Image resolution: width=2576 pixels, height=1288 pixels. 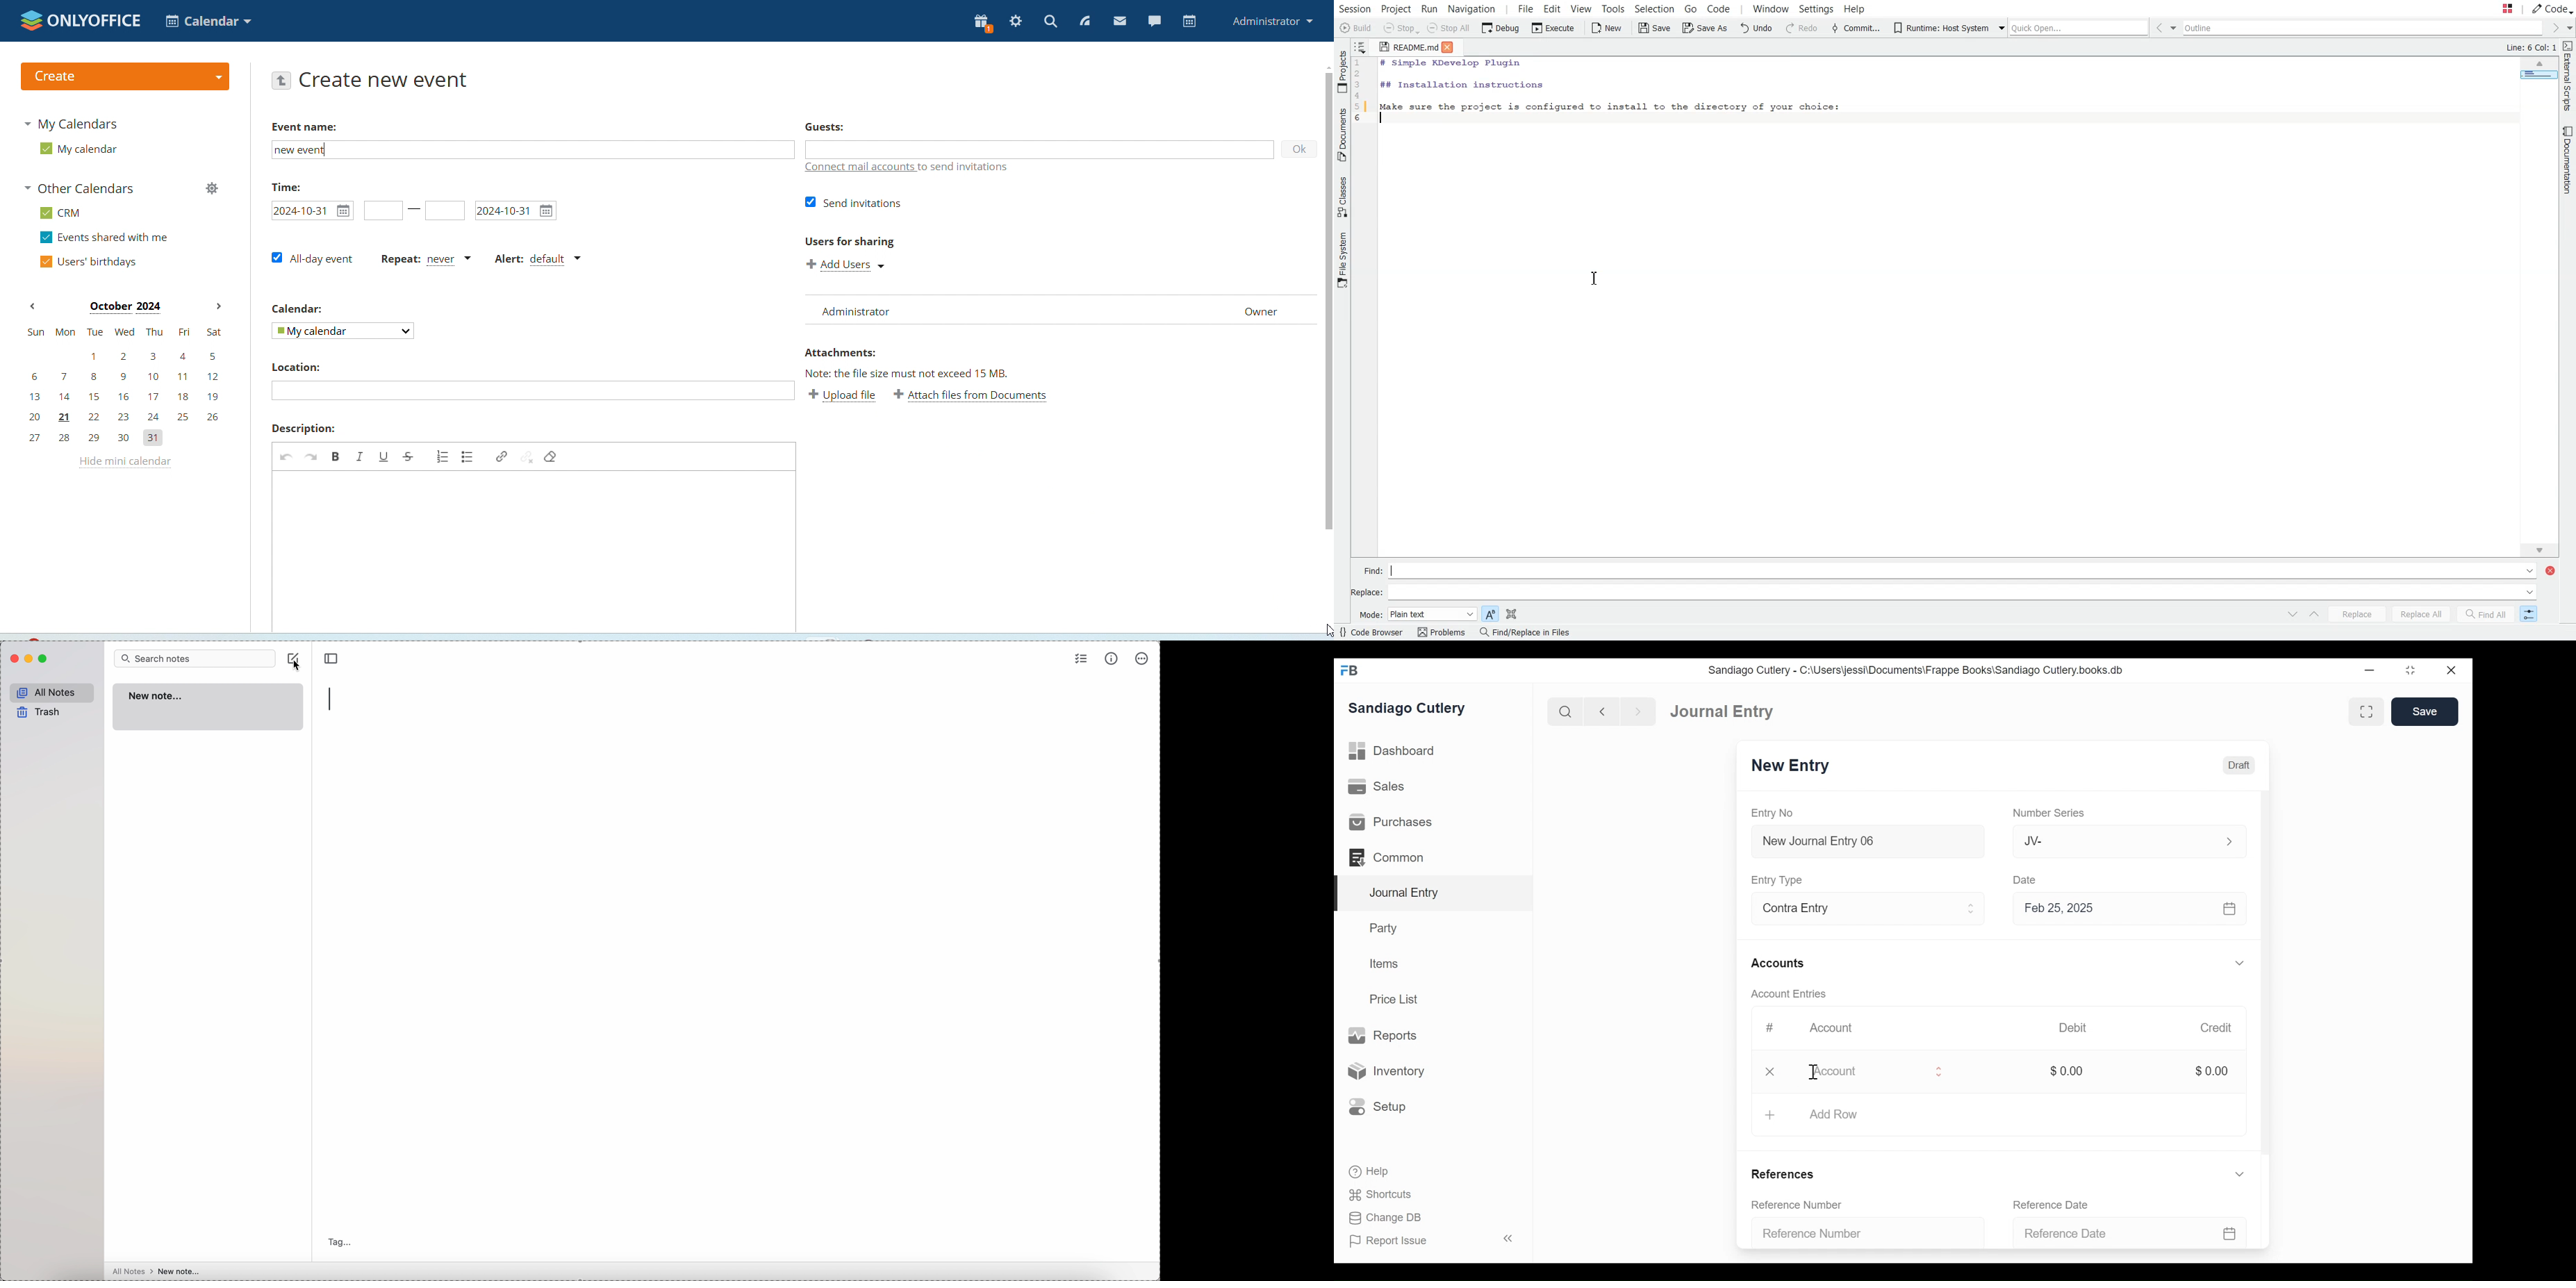 I want to click on Commit, so click(x=1855, y=28).